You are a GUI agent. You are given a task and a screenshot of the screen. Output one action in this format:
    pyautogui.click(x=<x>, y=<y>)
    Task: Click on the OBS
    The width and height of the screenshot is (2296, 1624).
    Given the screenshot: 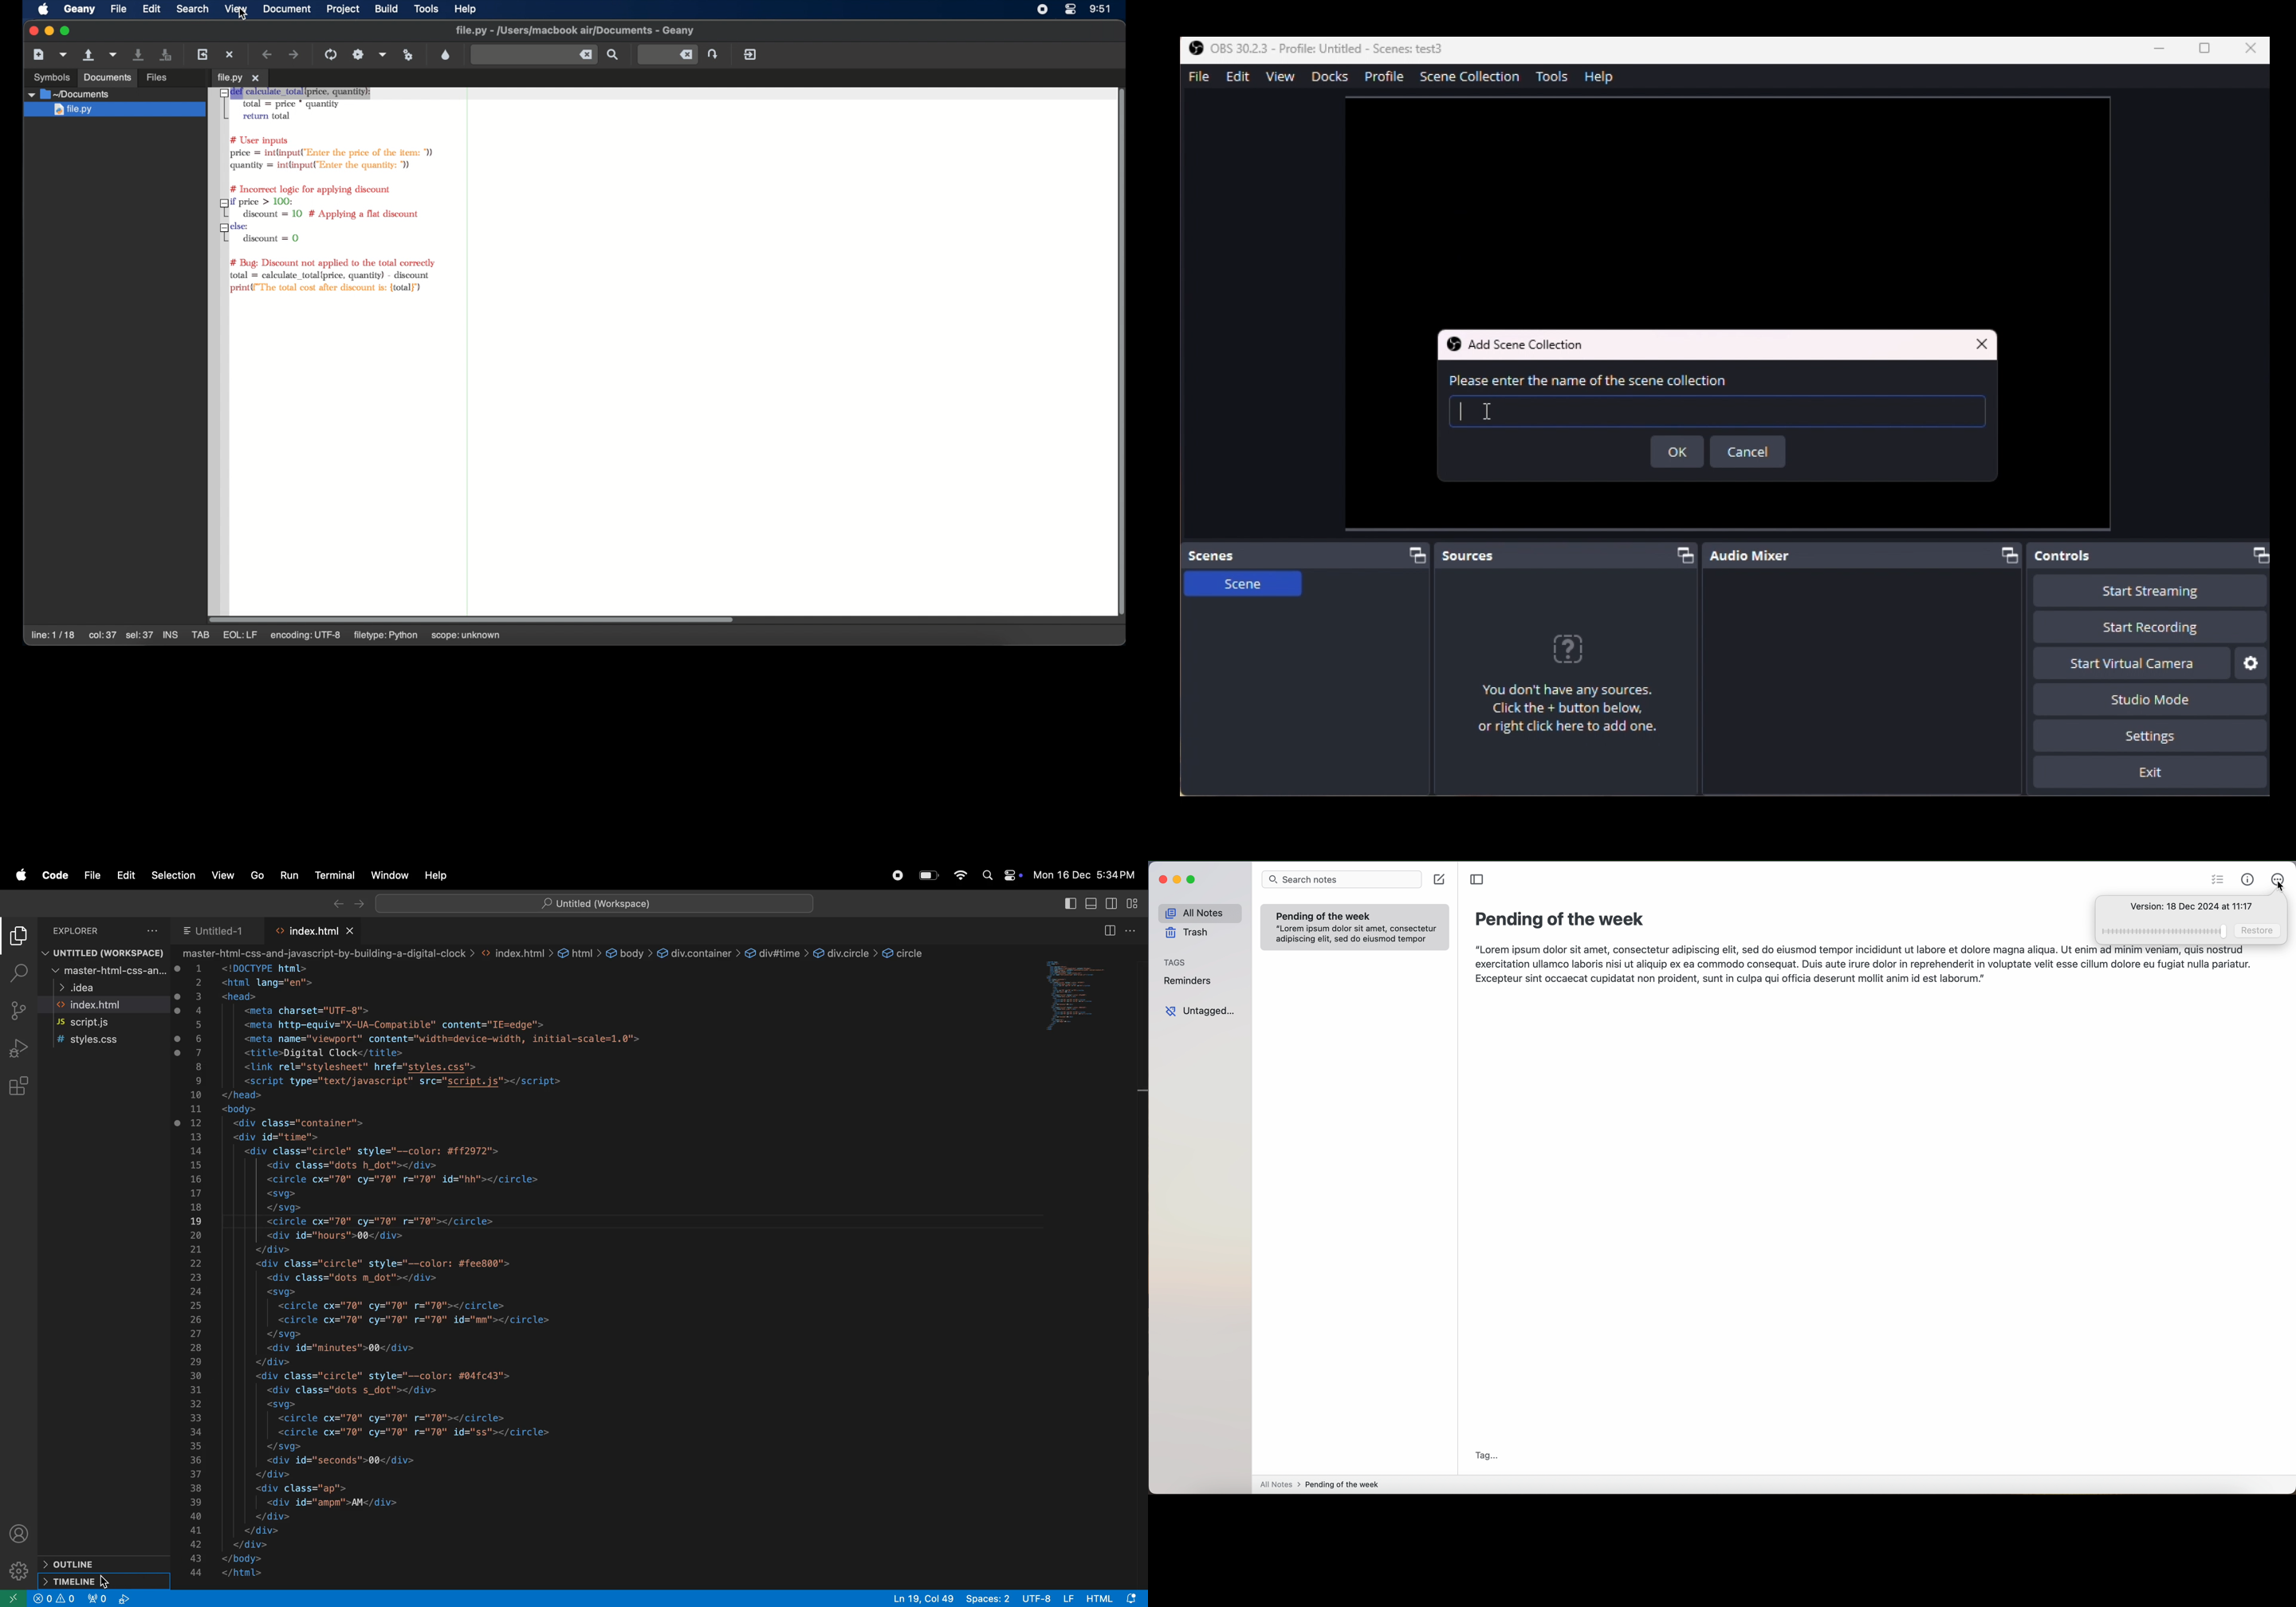 What is the action you would take?
    pyautogui.click(x=1312, y=48)
    